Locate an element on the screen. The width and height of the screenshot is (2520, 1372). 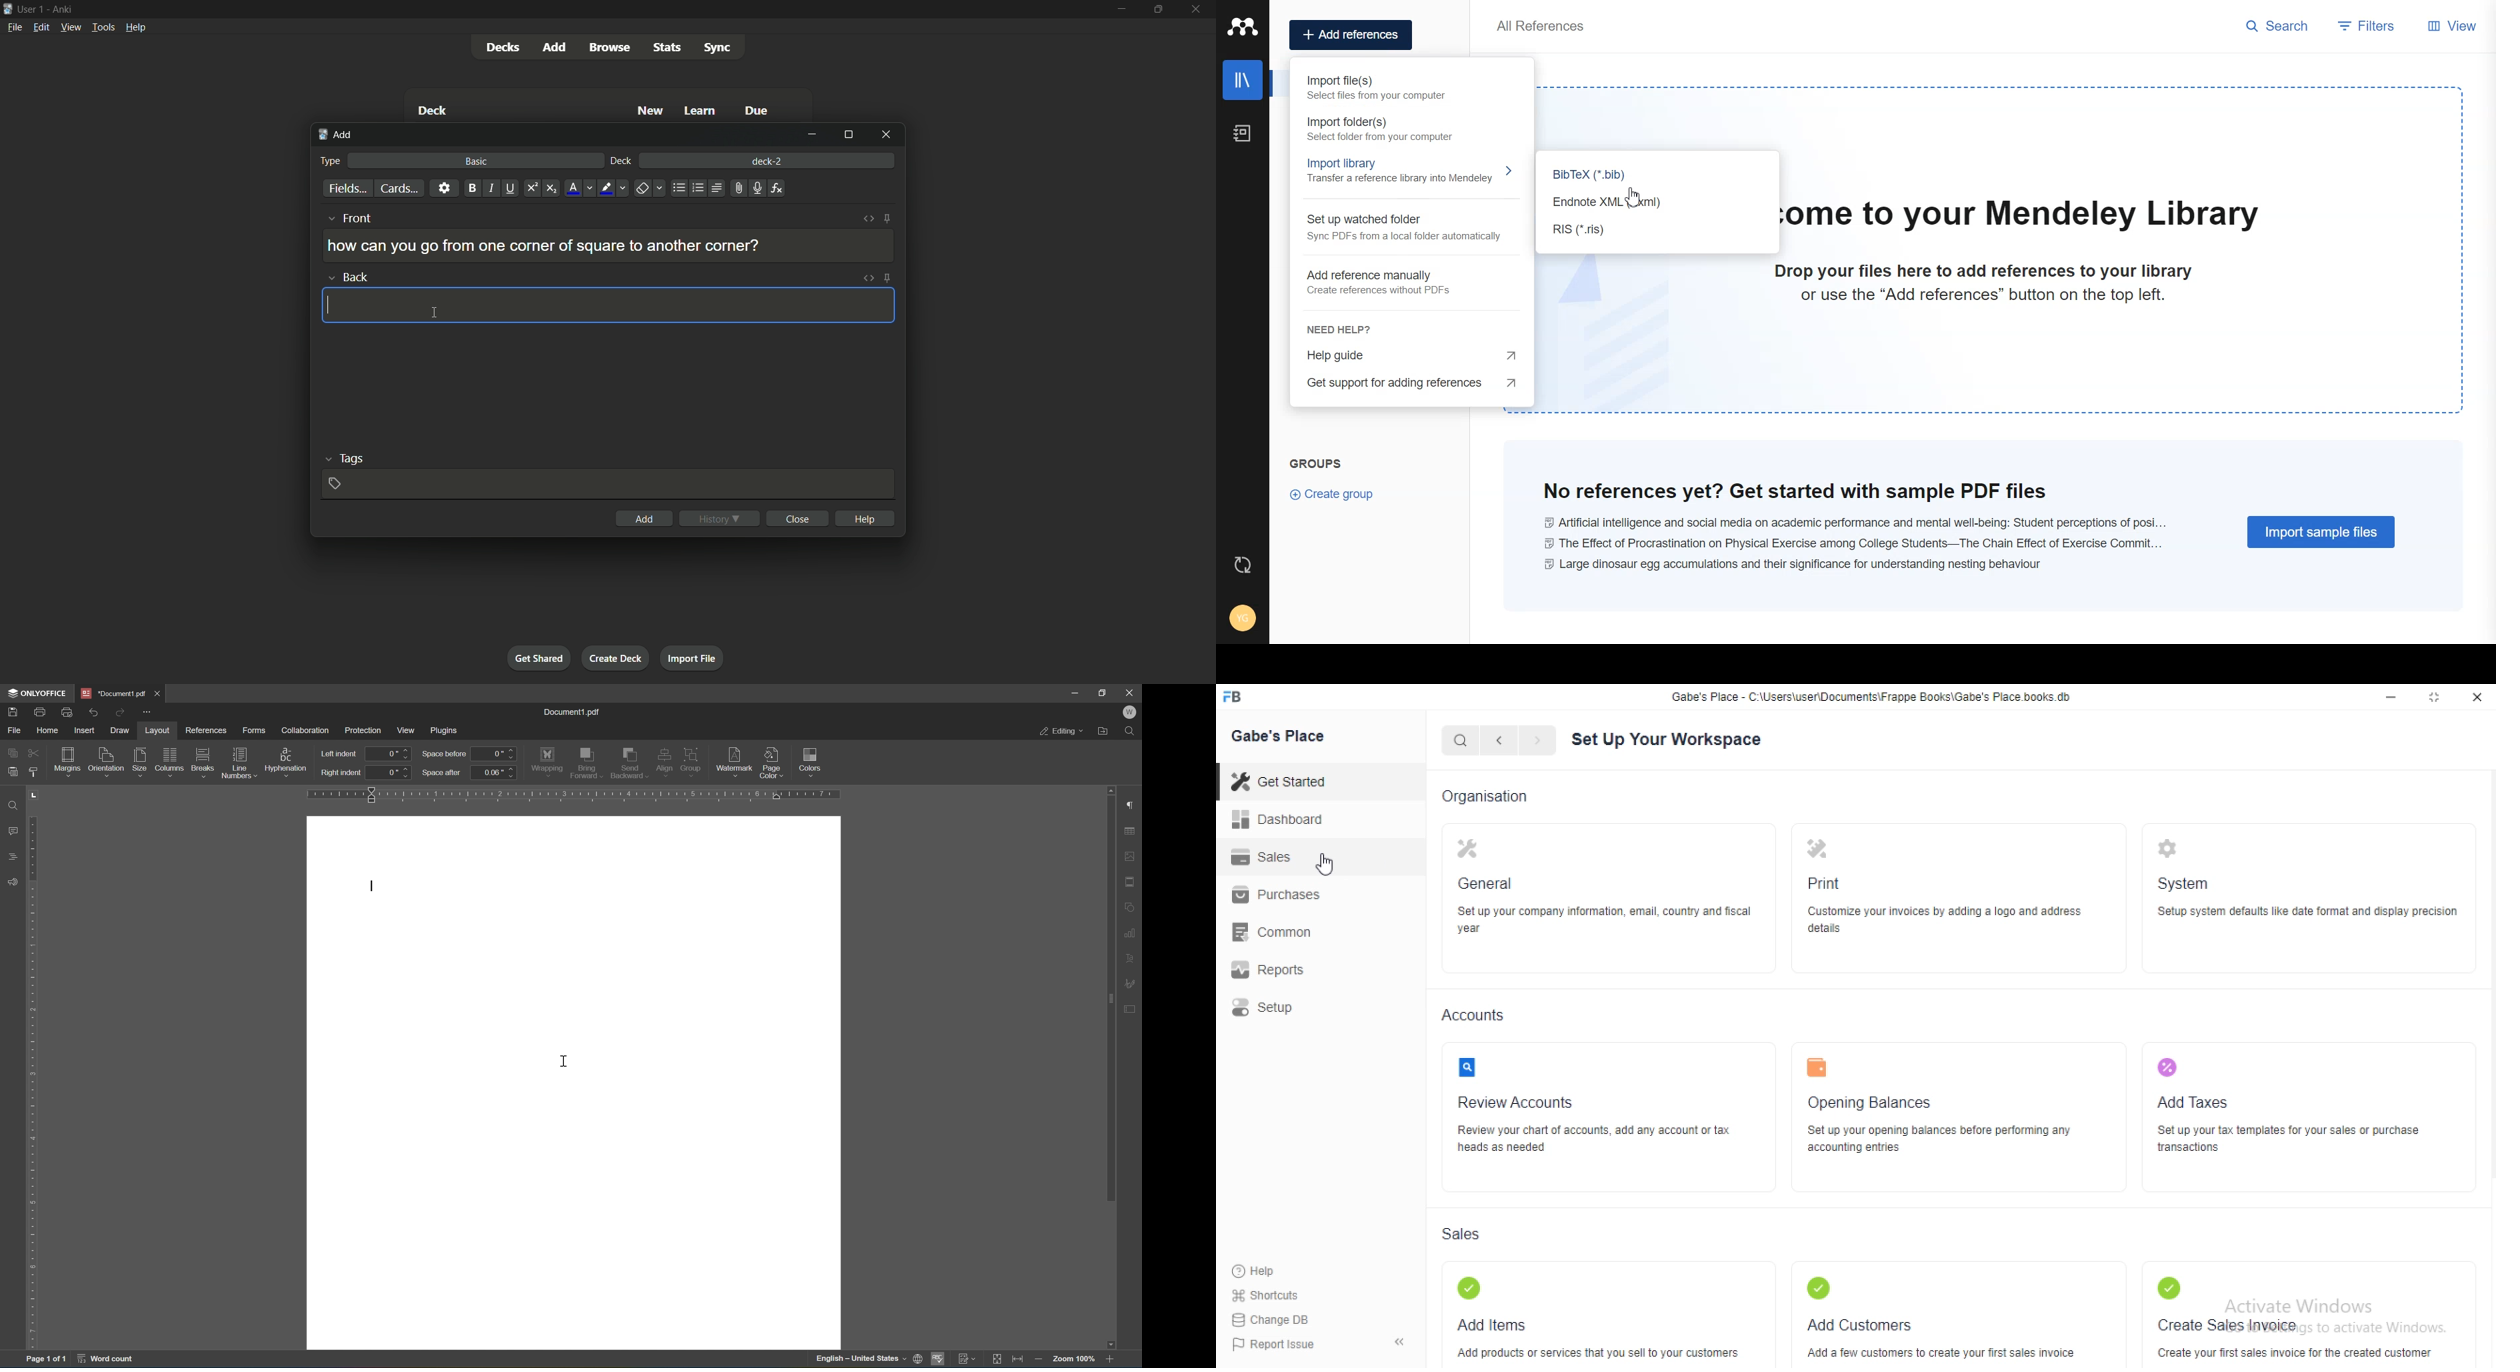
app icon is located at coordinates (7, 10).